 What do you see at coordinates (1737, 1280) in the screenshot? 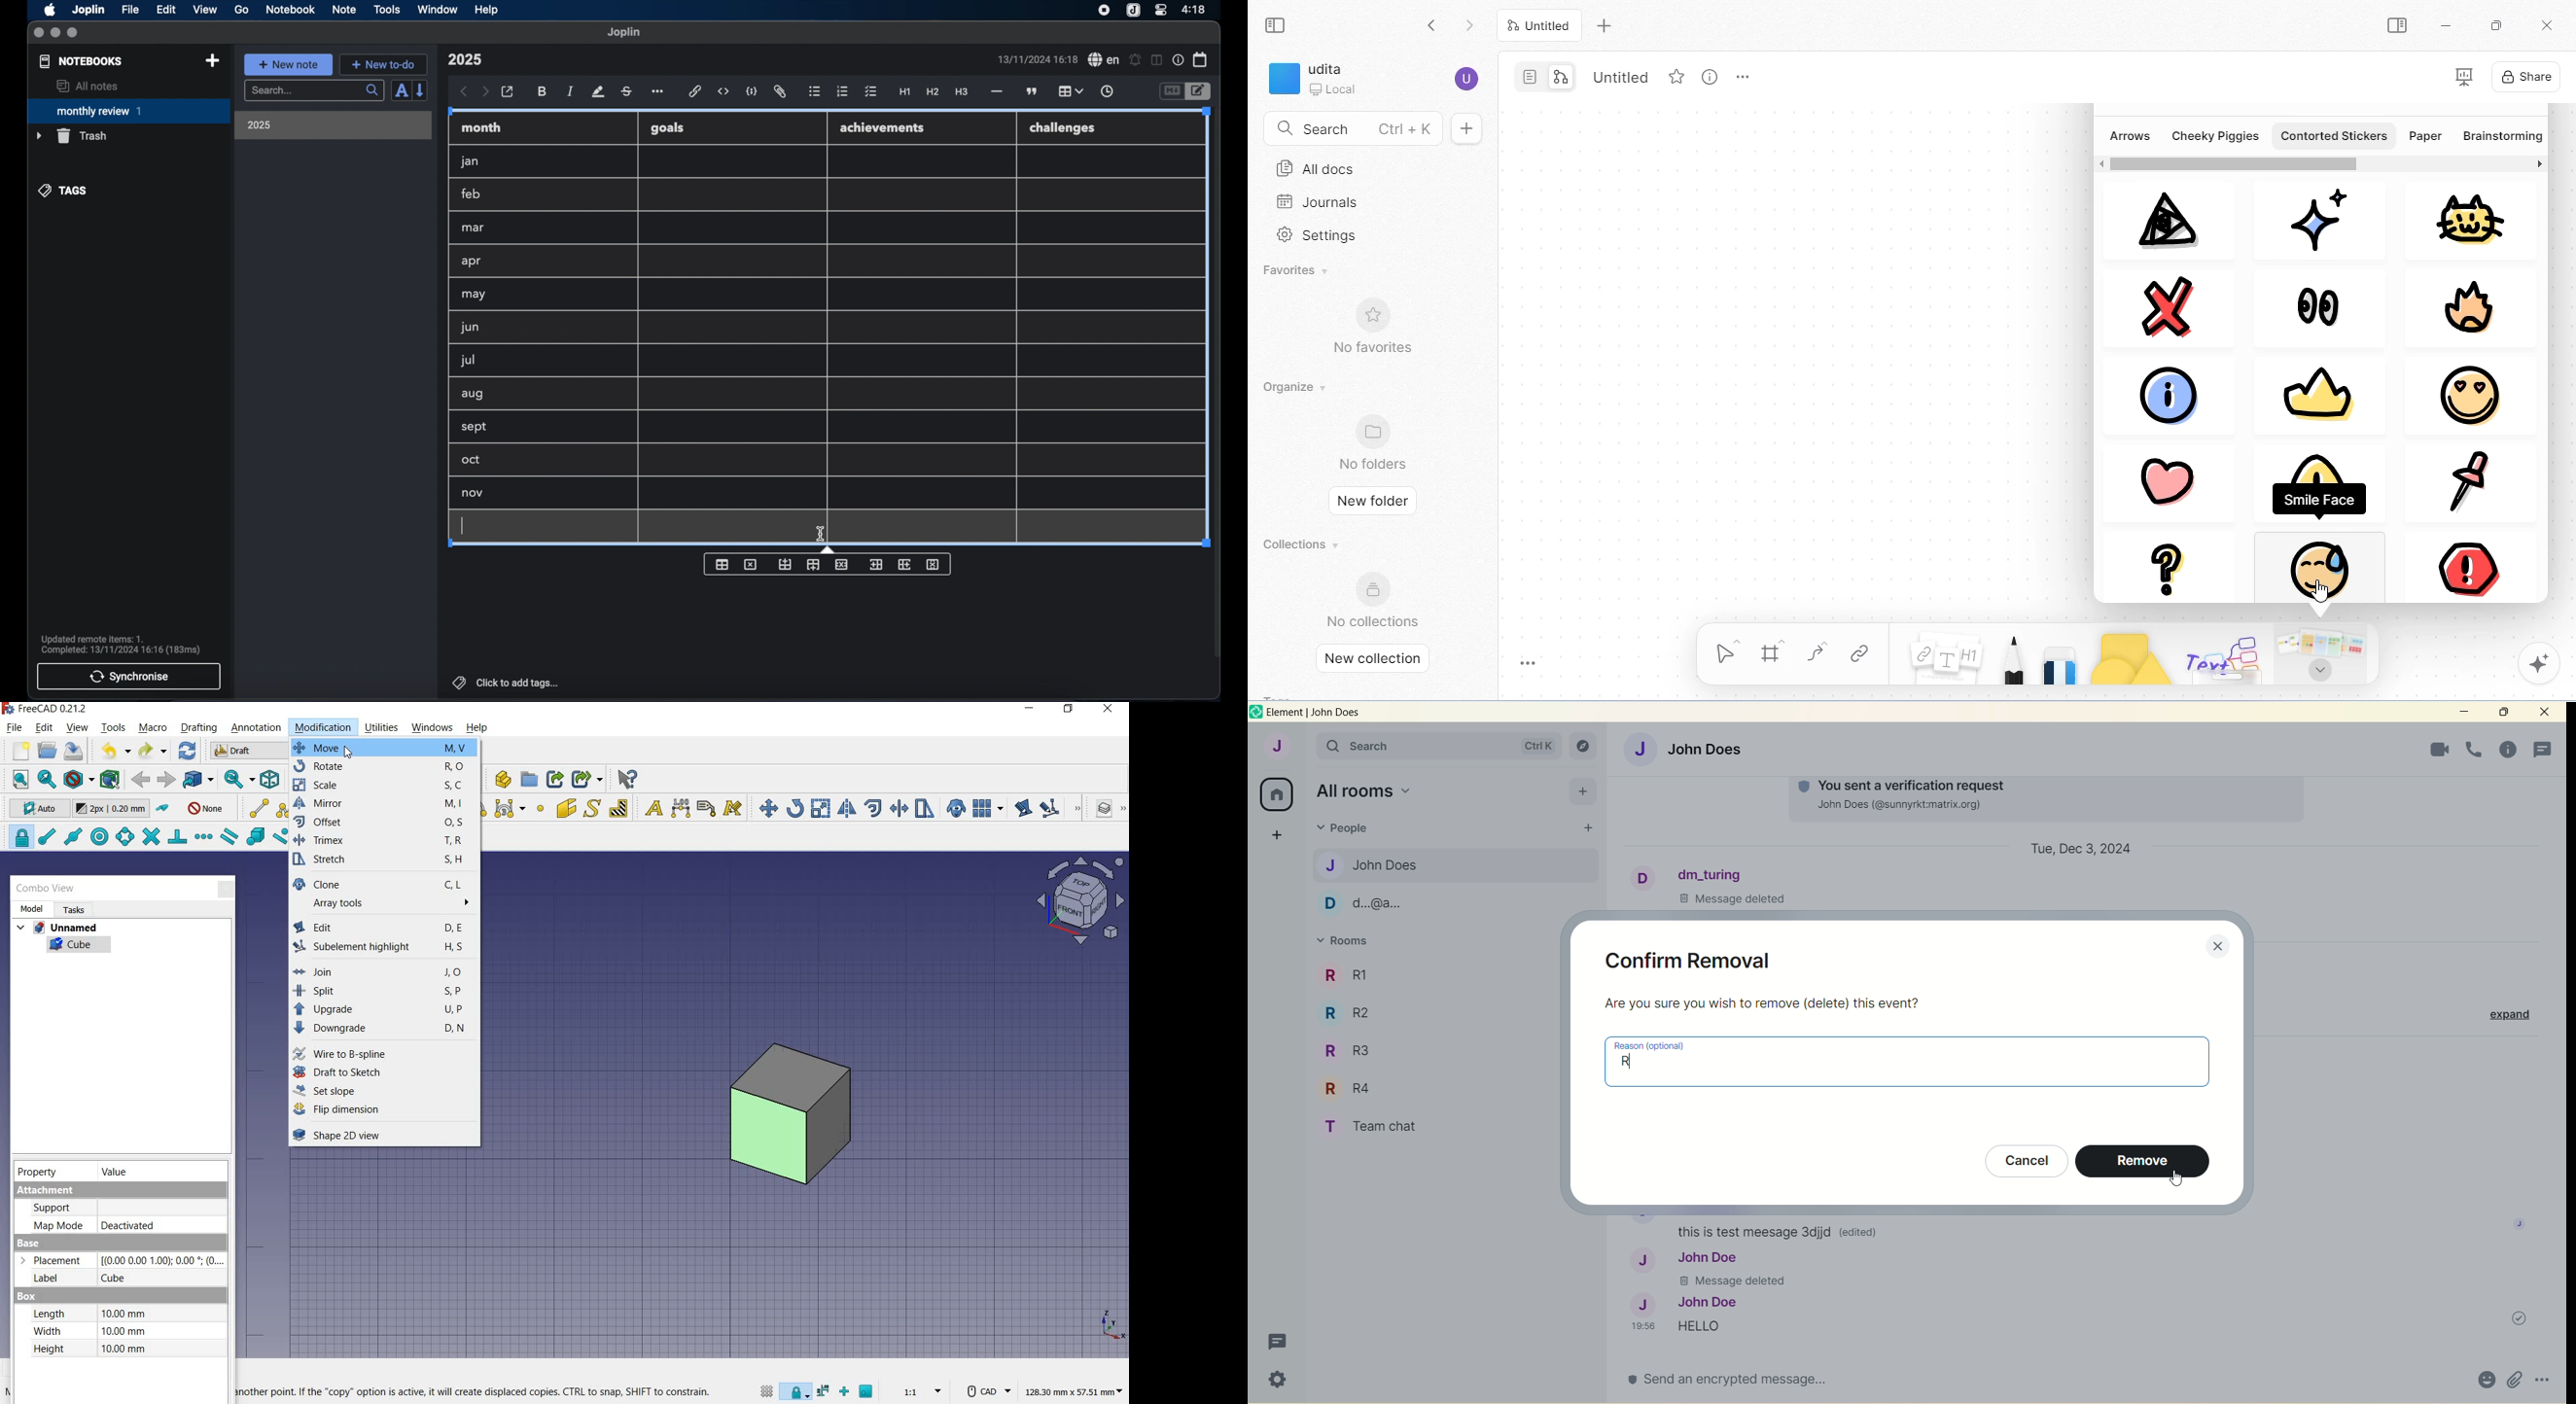
I see `Message deleted` at bounding box center [1737, 1280].